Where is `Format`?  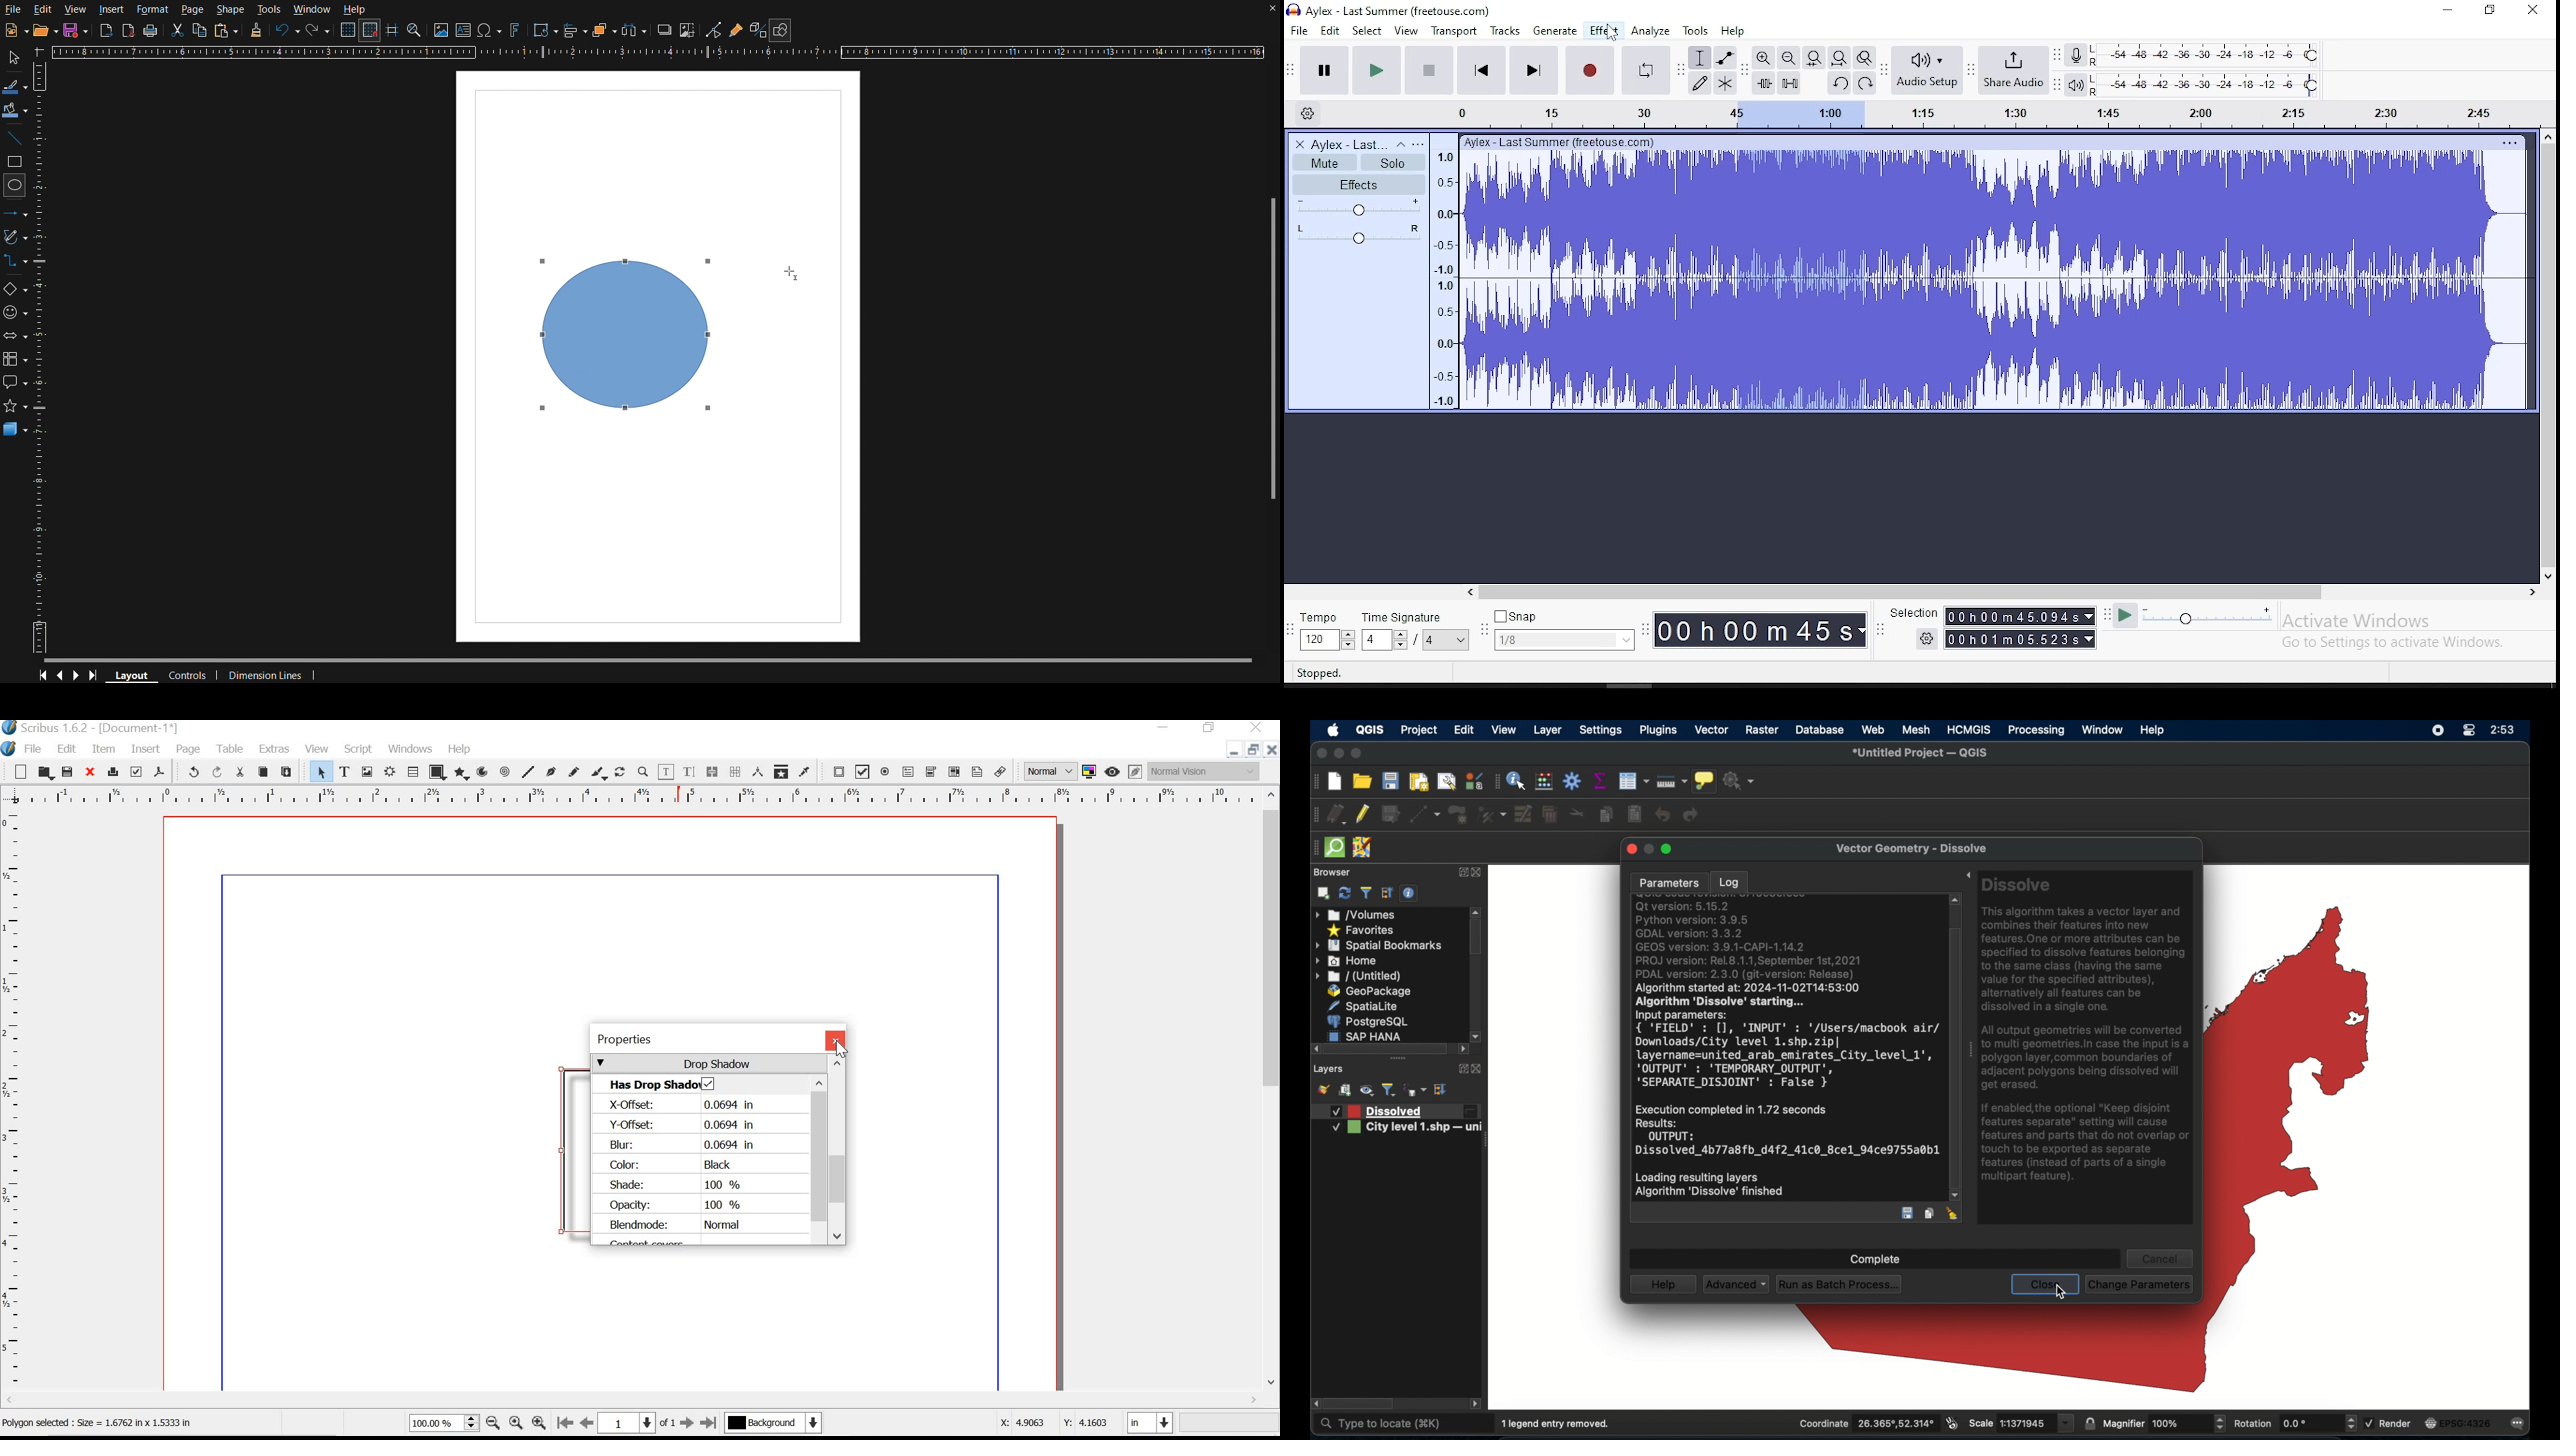
Format is located at coordinates (156, 8).